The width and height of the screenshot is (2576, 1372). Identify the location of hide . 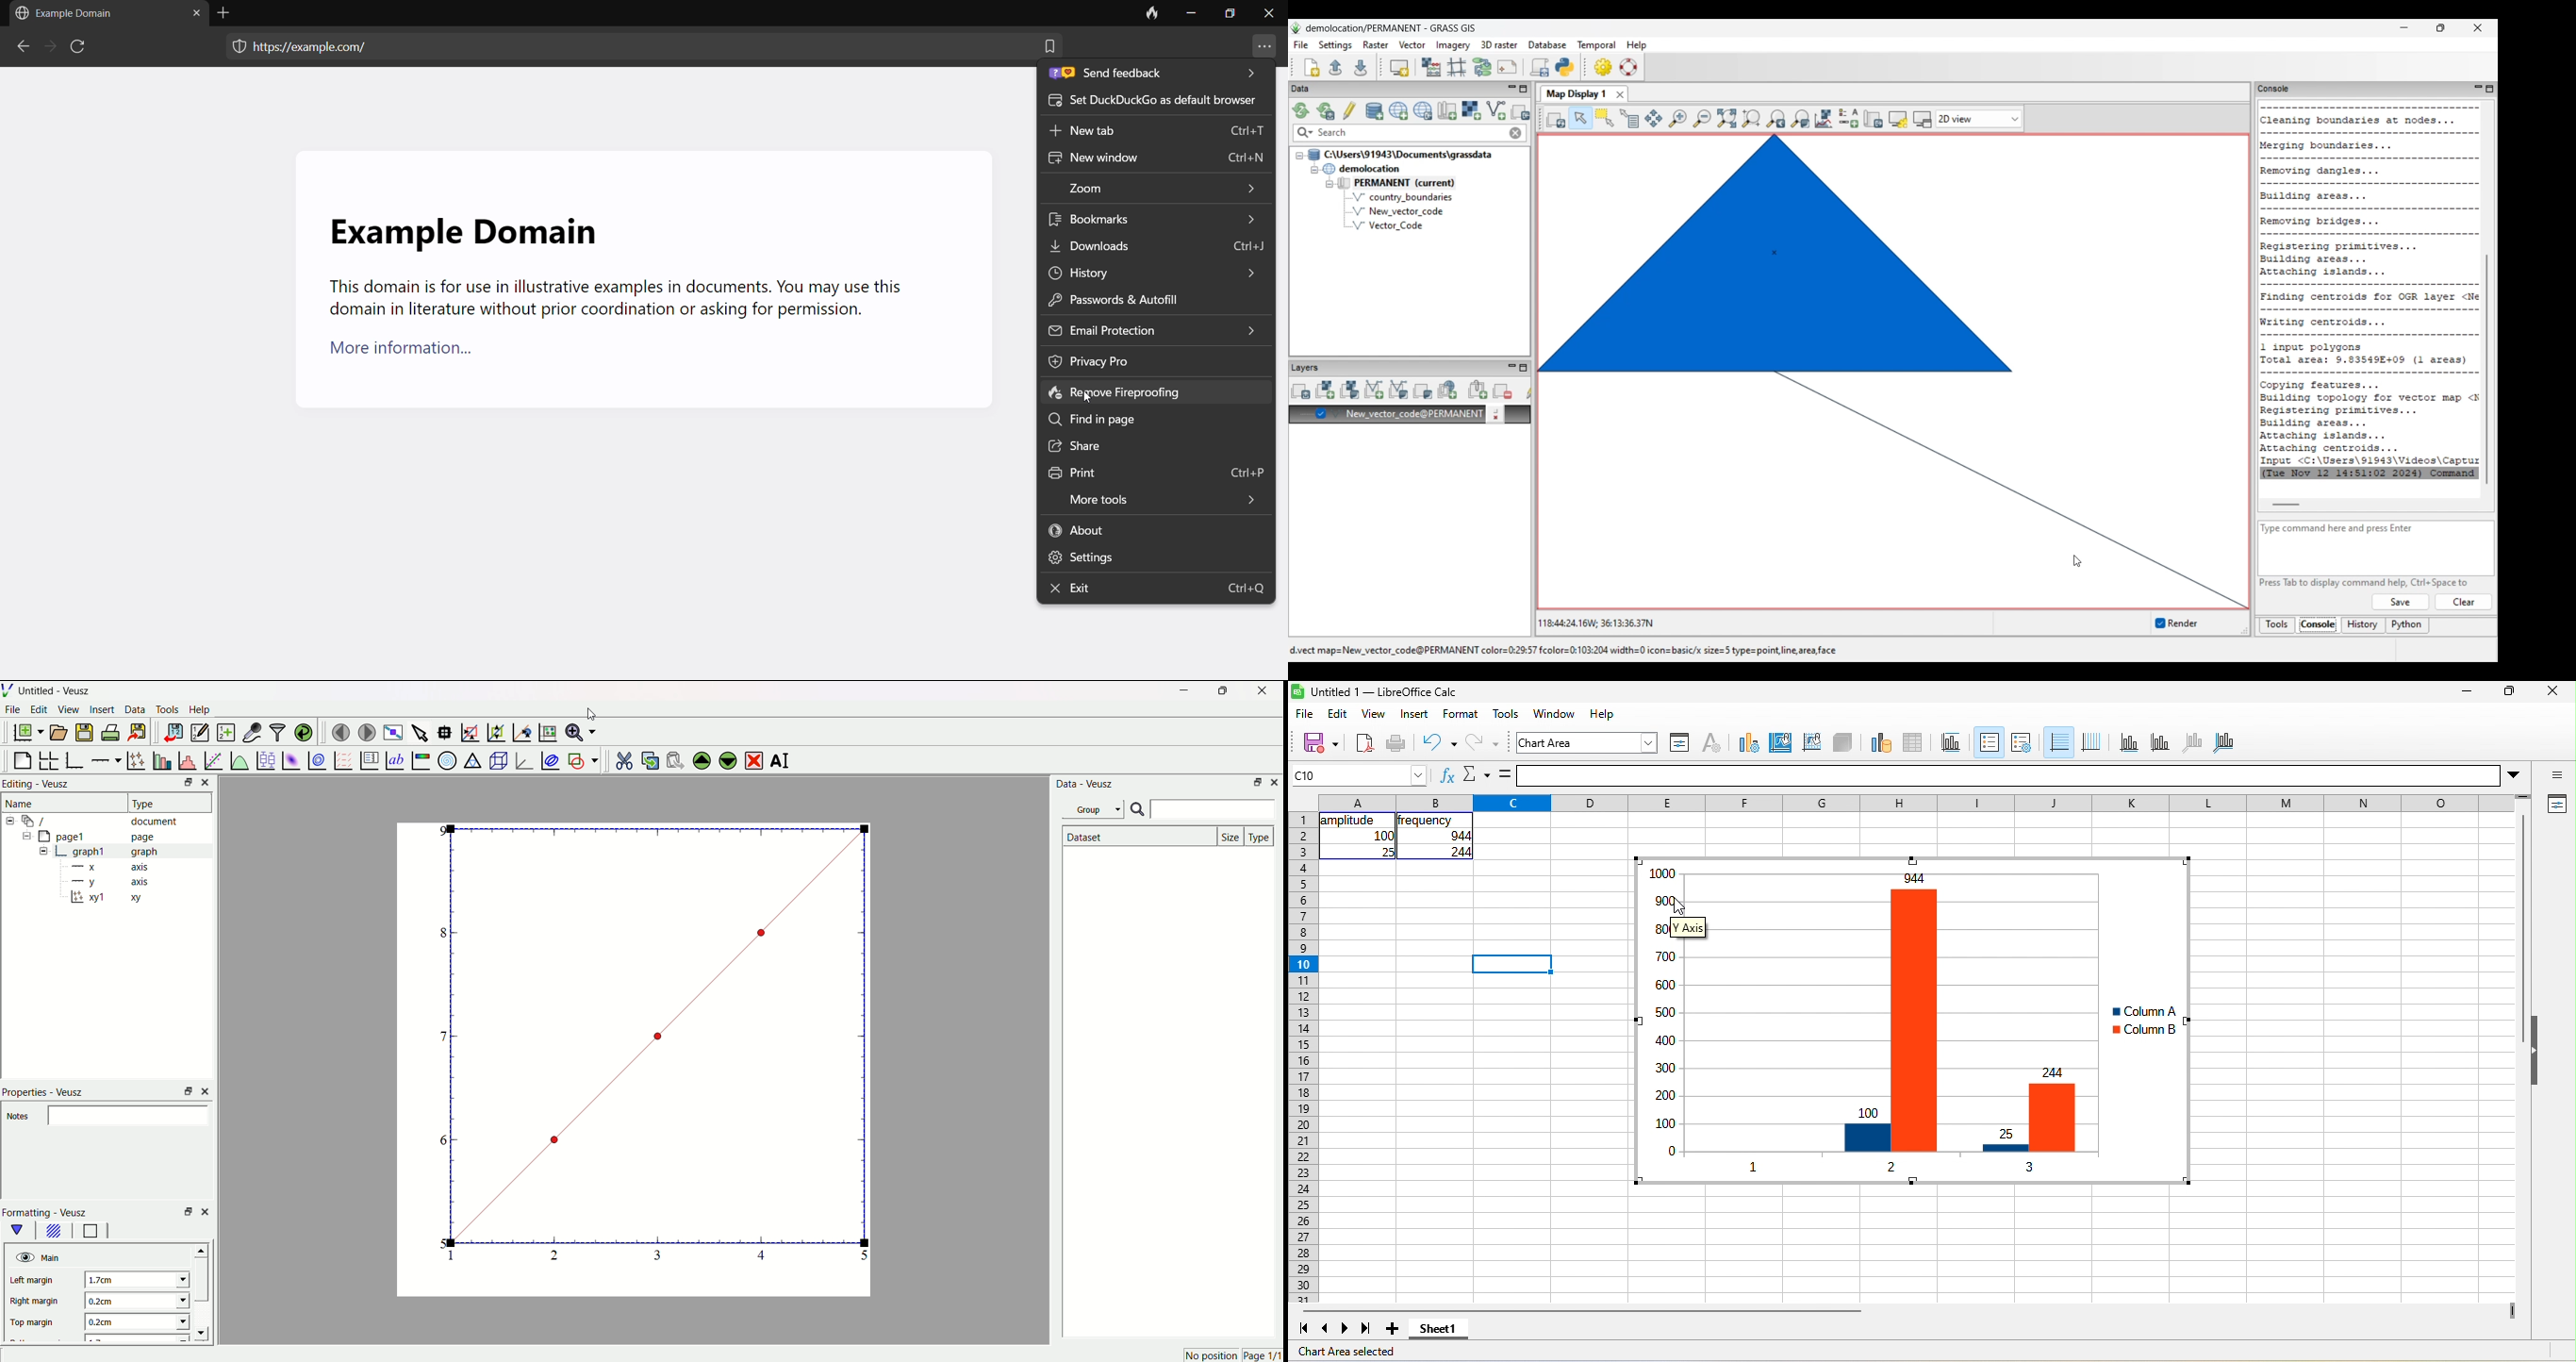
(2537, 1052).